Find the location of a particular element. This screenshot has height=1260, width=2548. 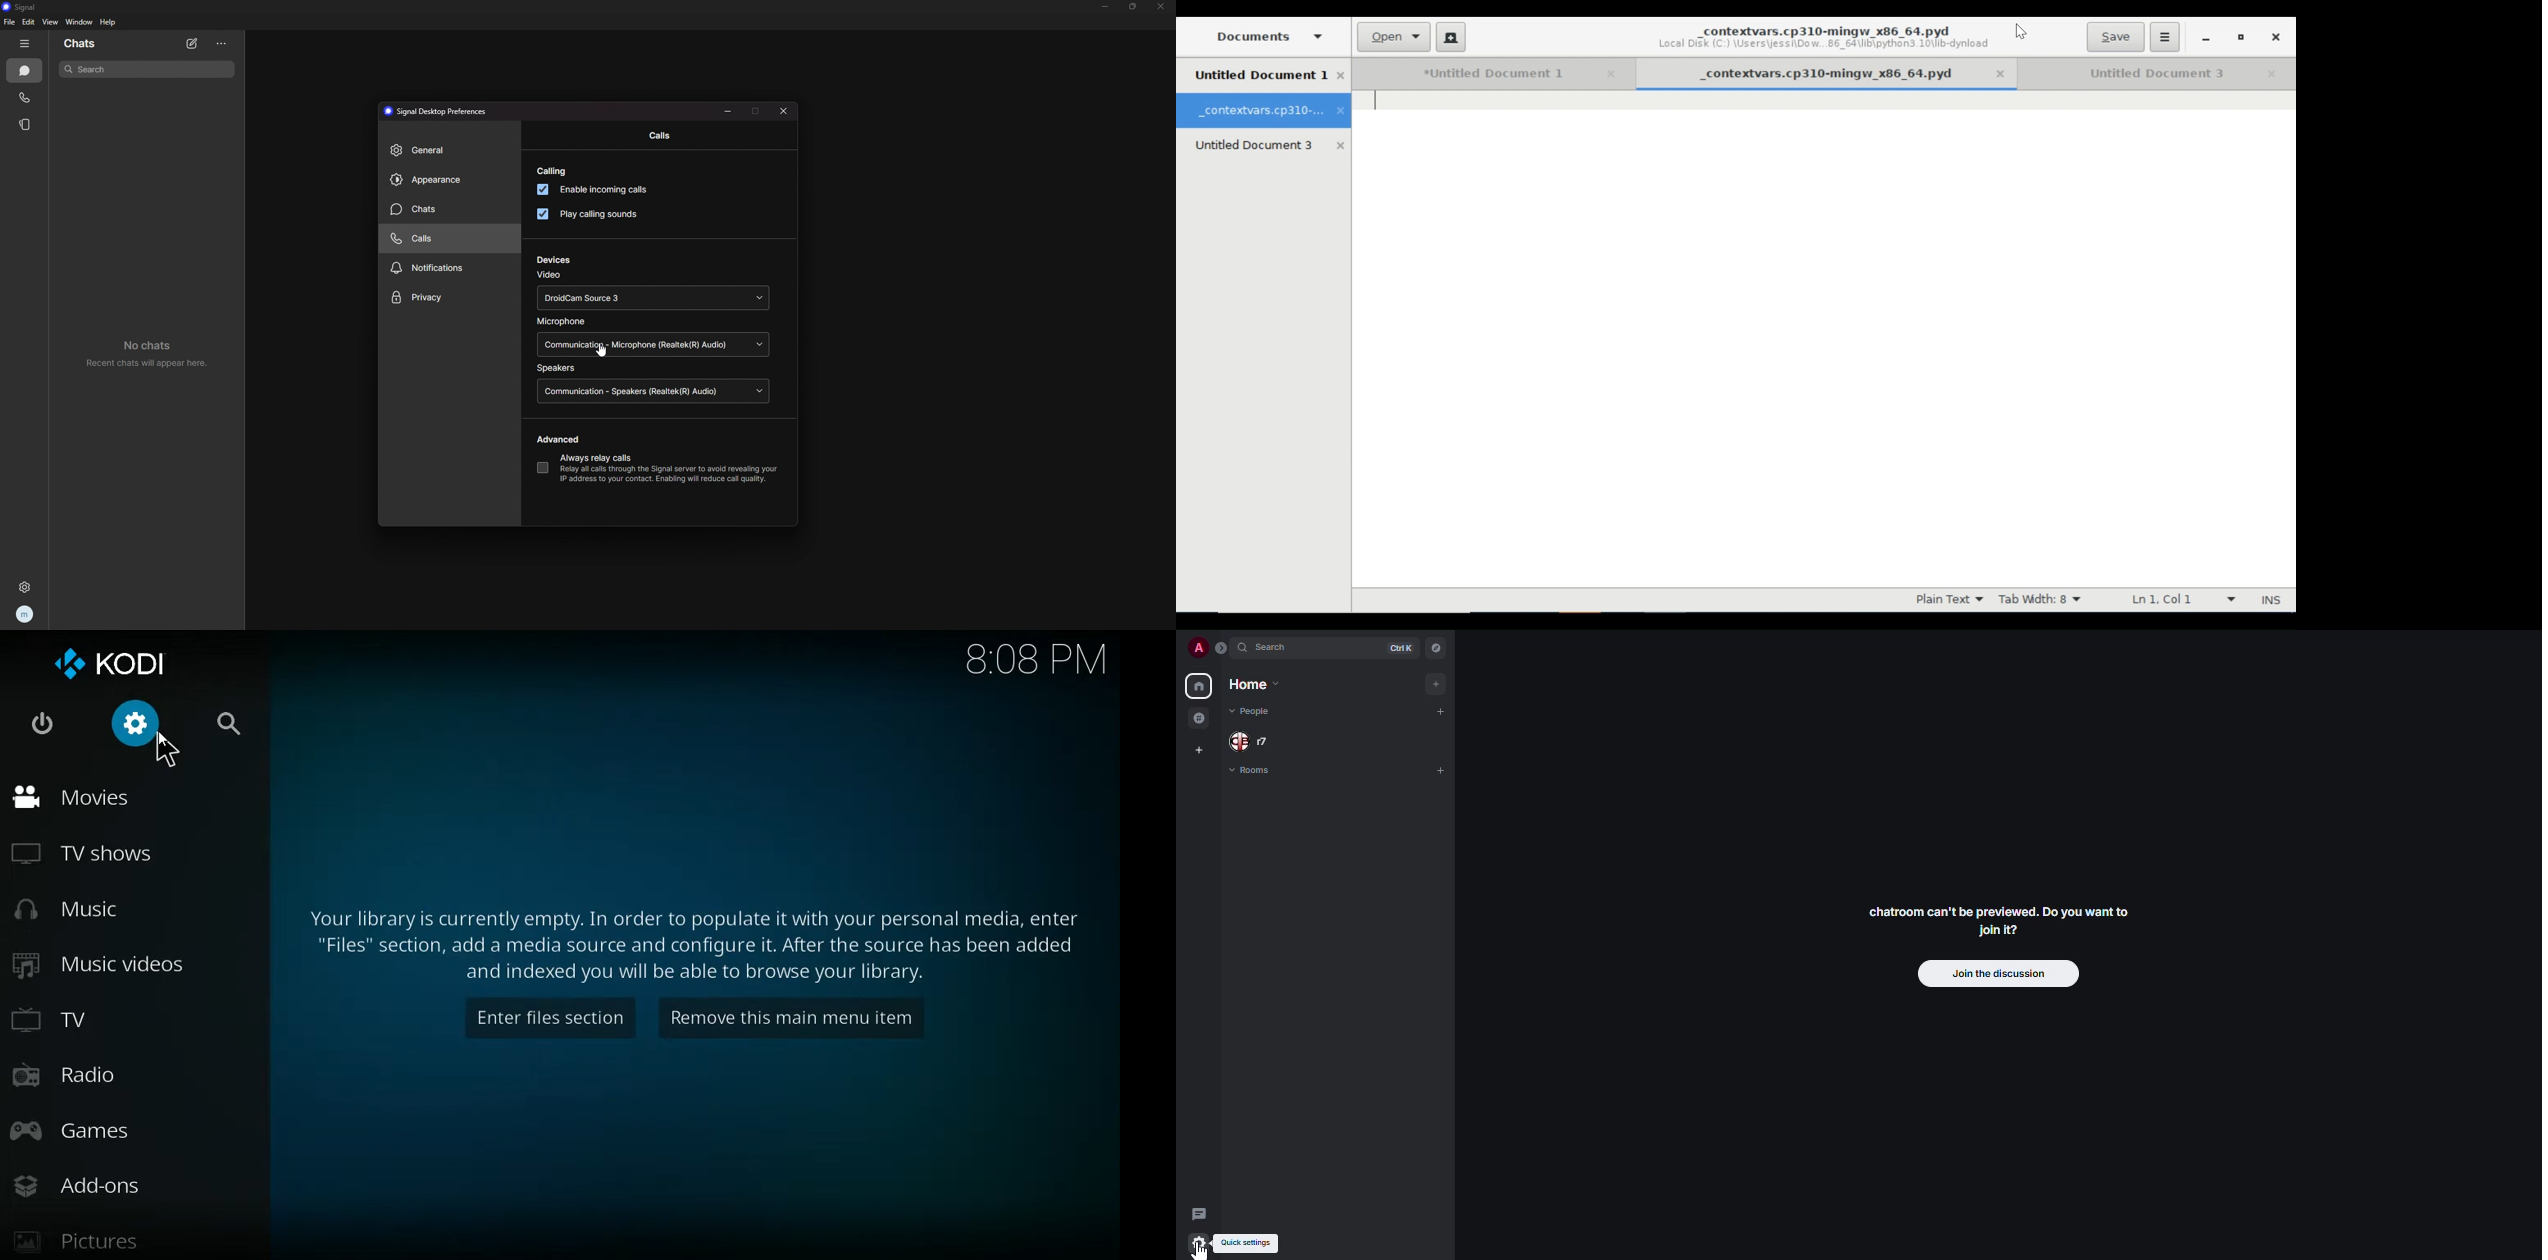

tv is located at coordinates (103, 1018).